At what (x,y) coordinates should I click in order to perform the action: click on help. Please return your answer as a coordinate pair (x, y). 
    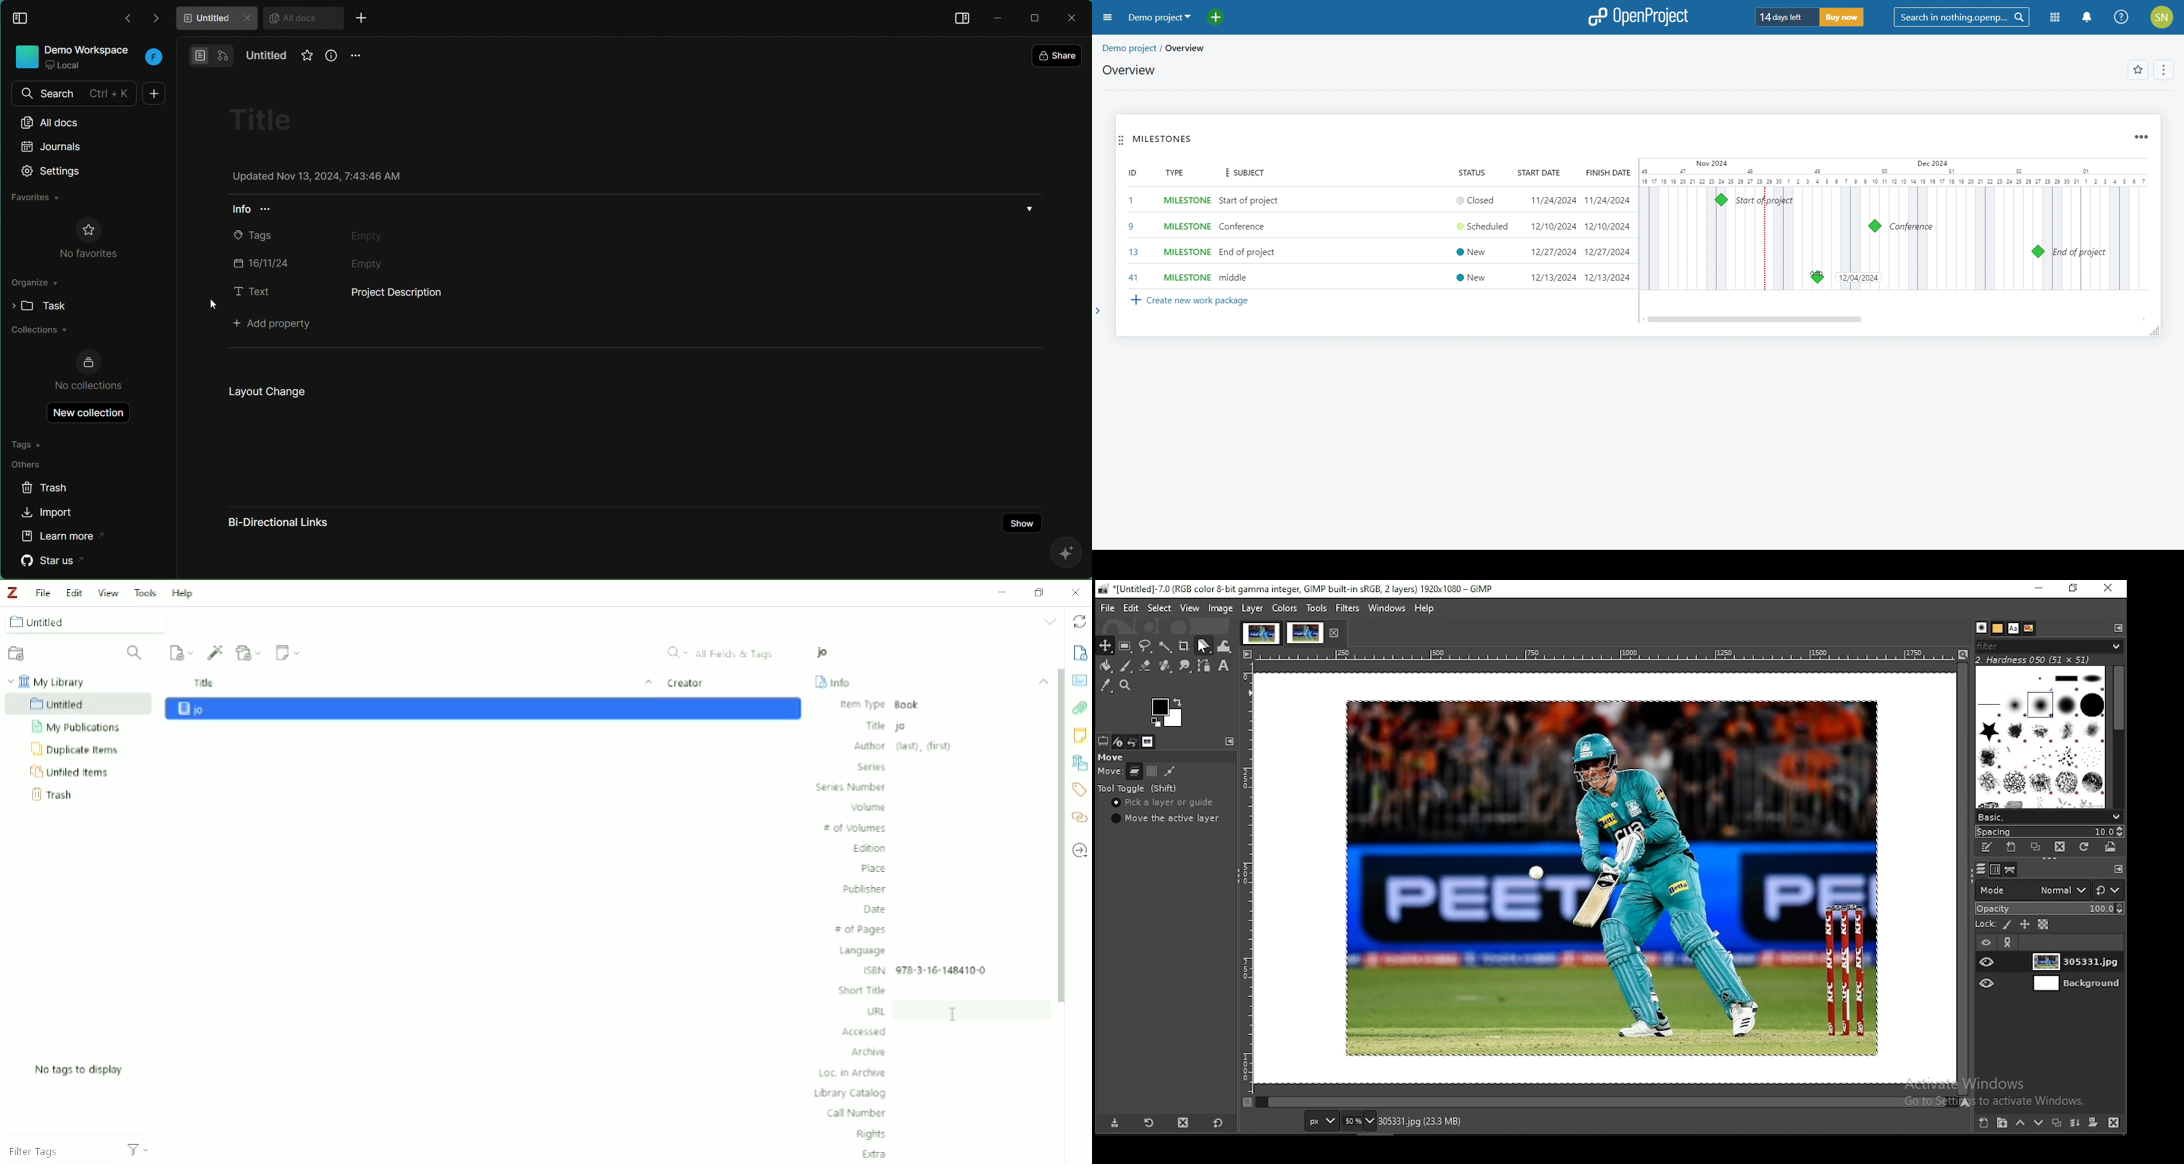
    Looking at the image, I should click on (1425, 608).